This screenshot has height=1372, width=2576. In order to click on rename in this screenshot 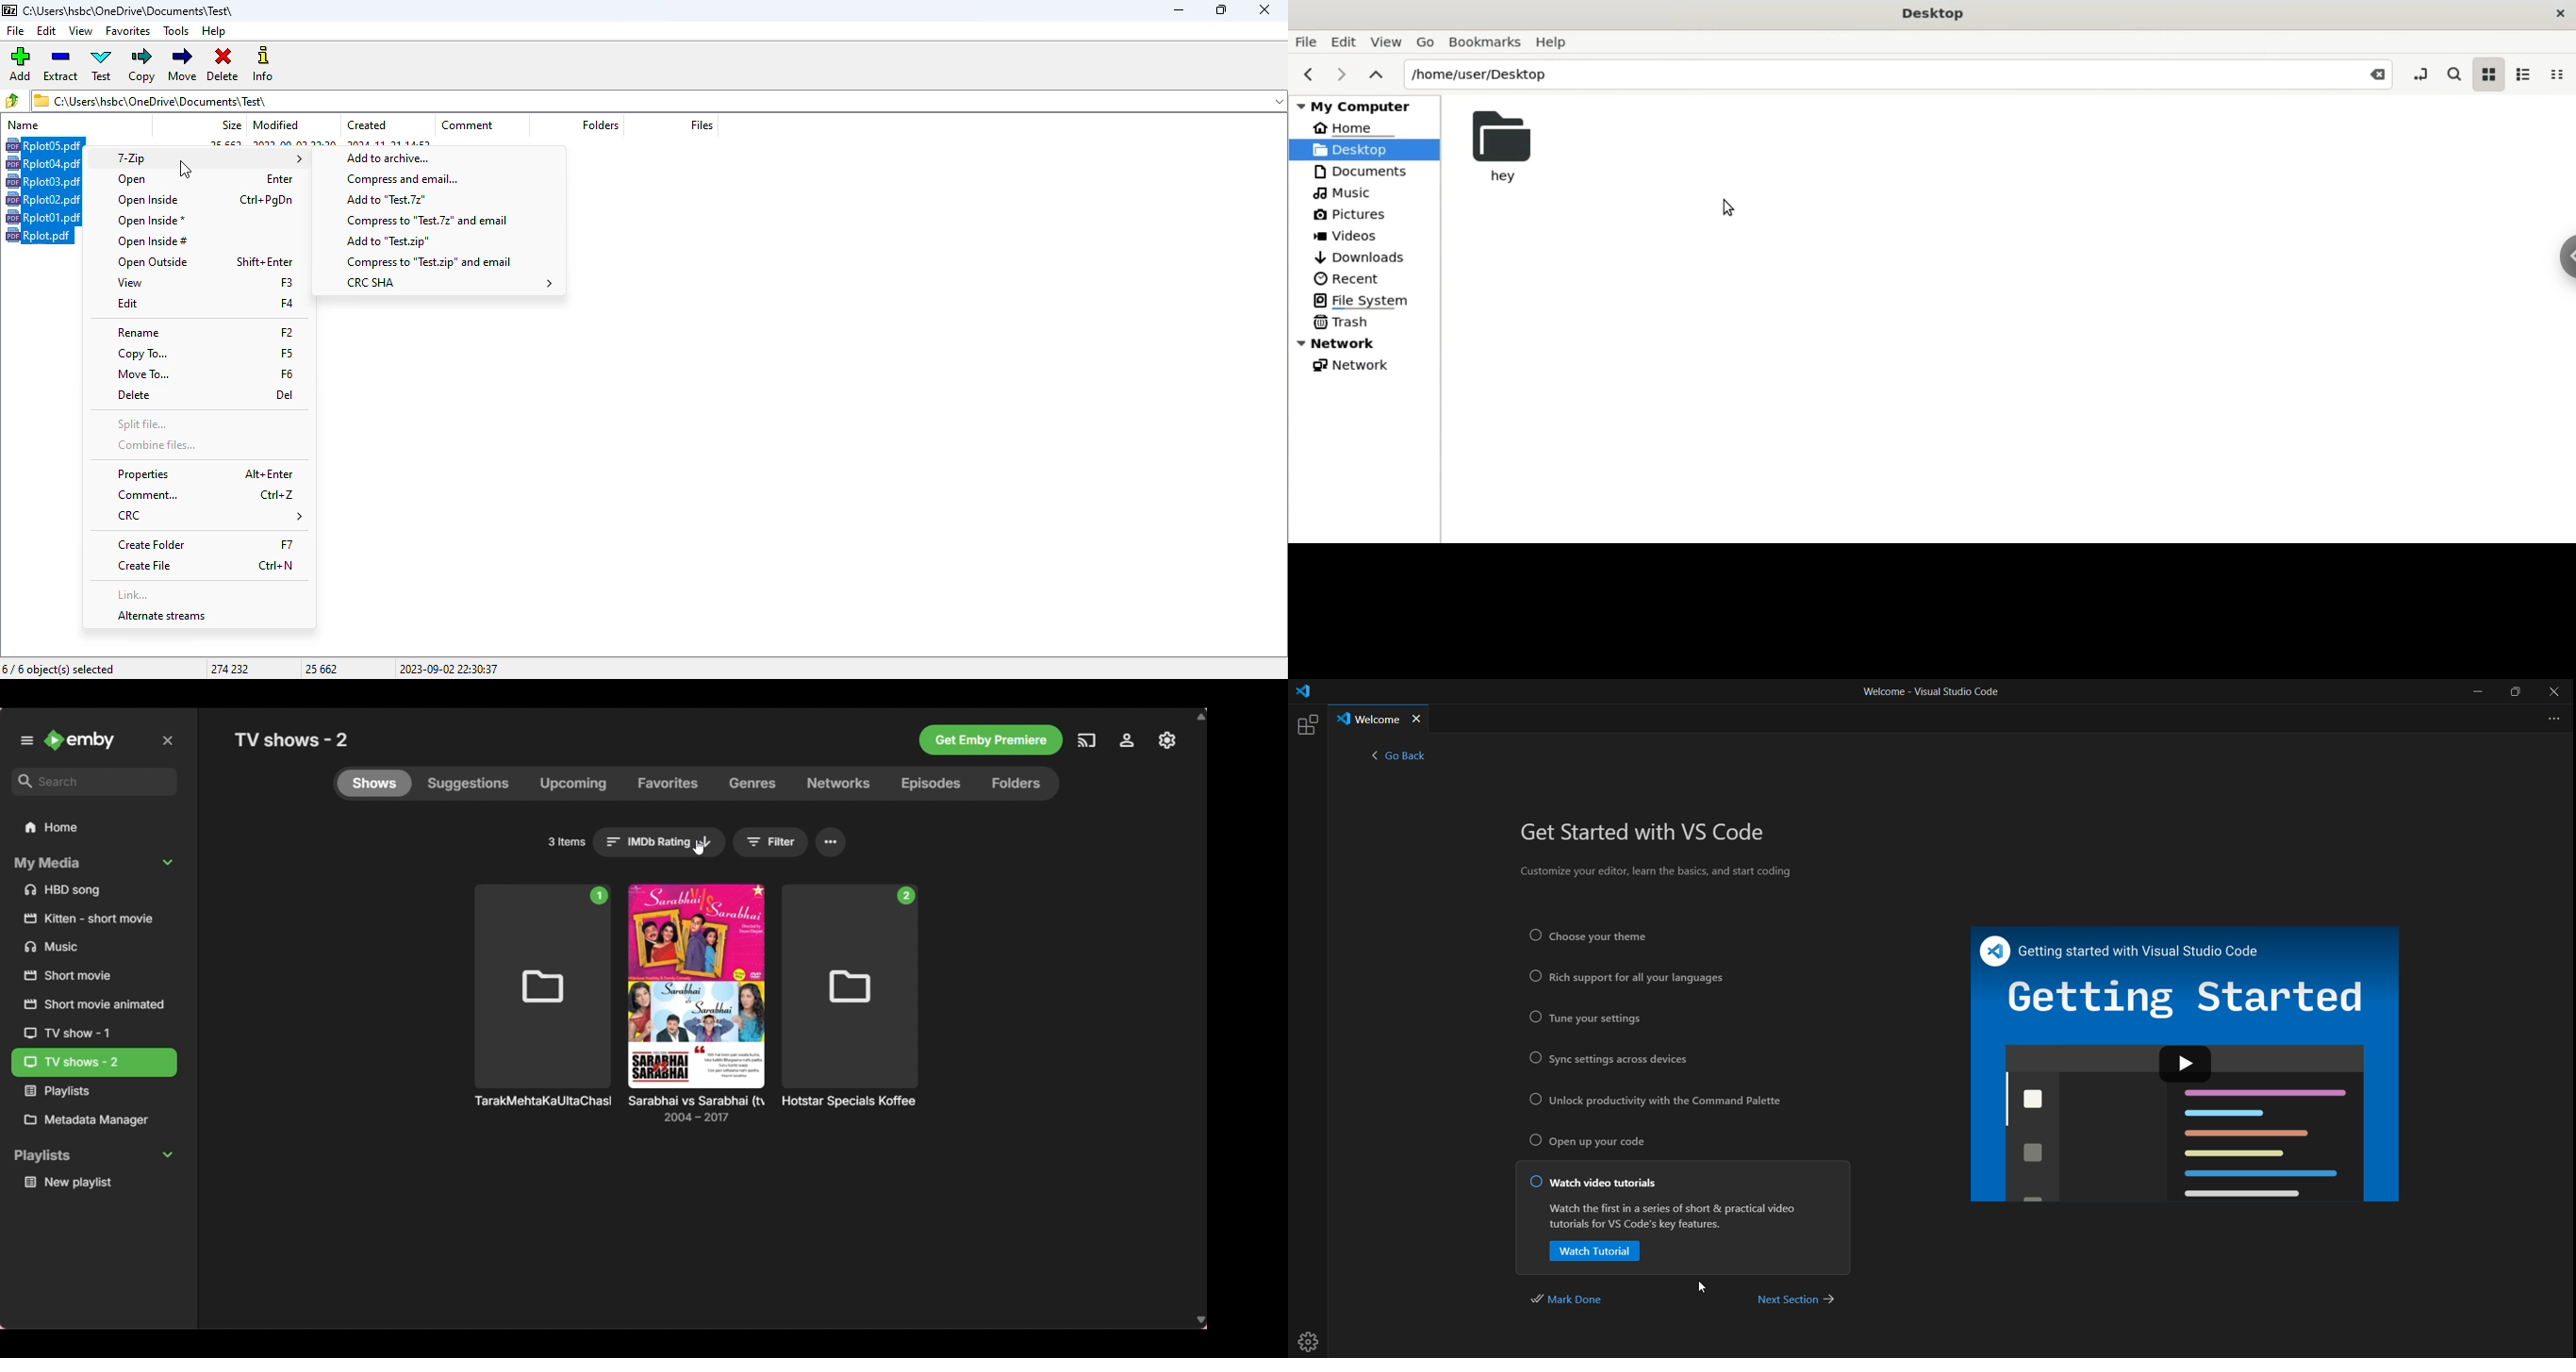, I will do `click(205, 333)`.